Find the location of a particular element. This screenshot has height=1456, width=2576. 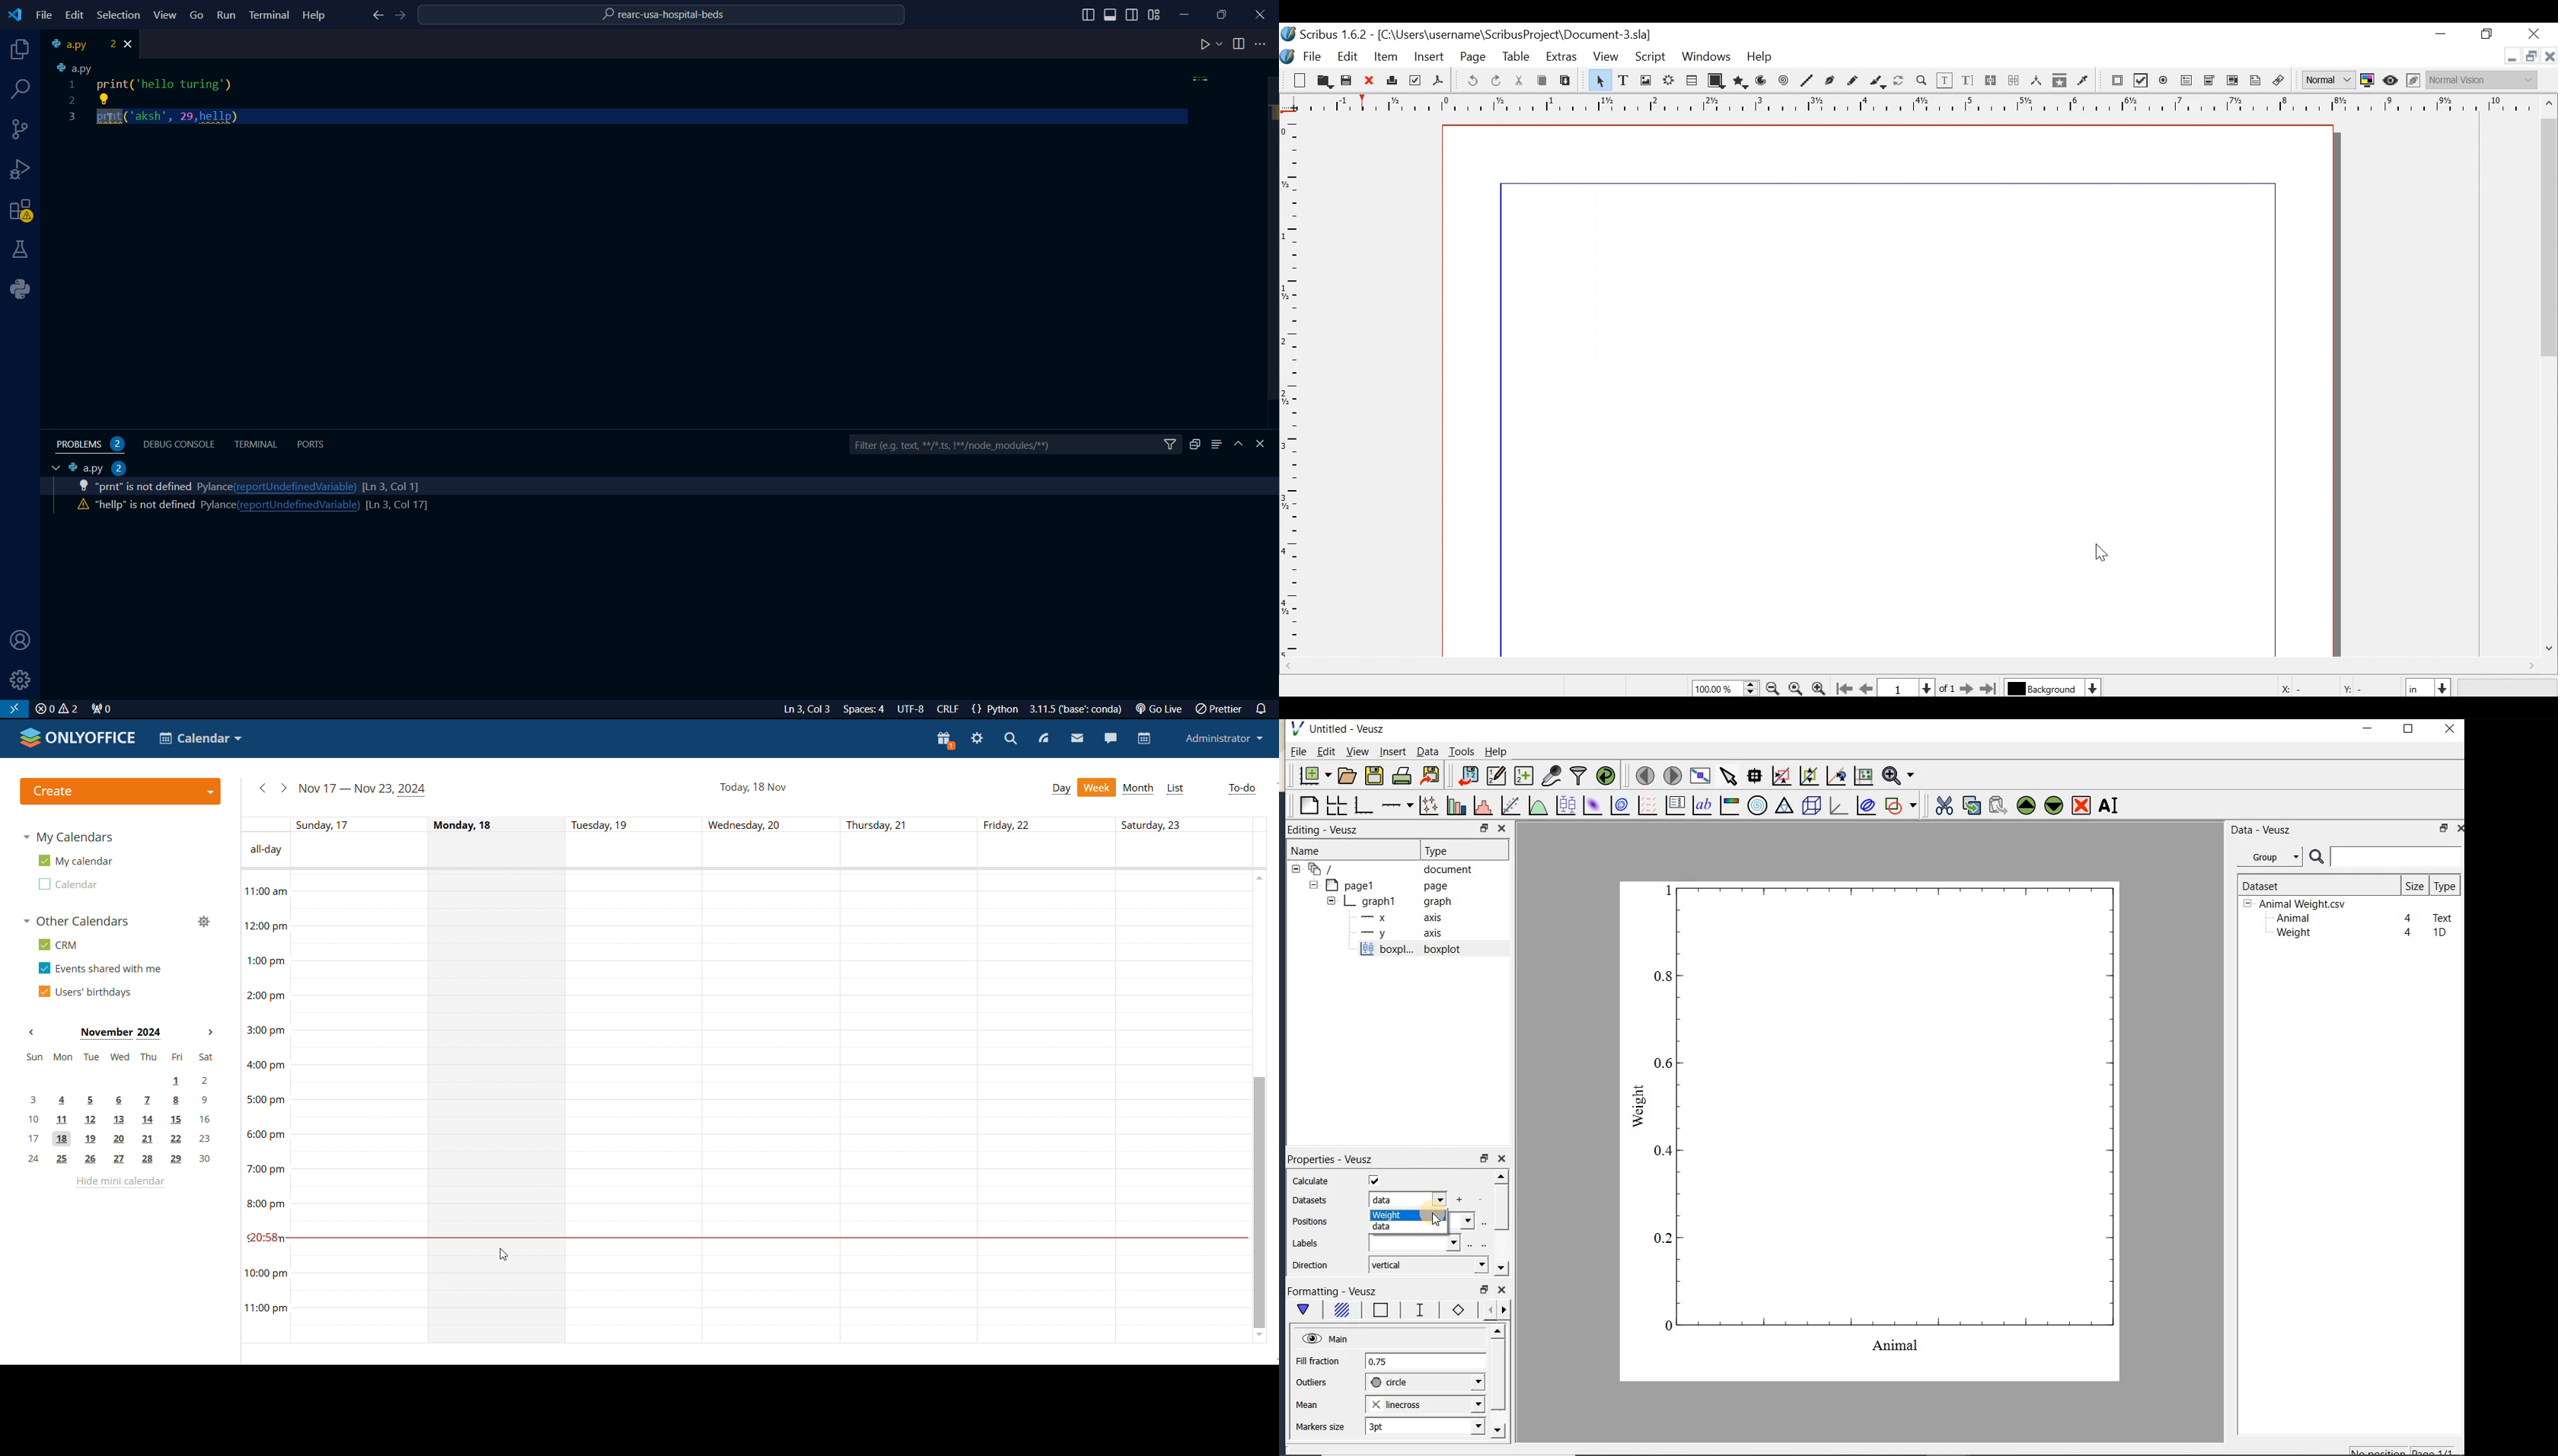

cursor is located at coordinates (2106, 554).